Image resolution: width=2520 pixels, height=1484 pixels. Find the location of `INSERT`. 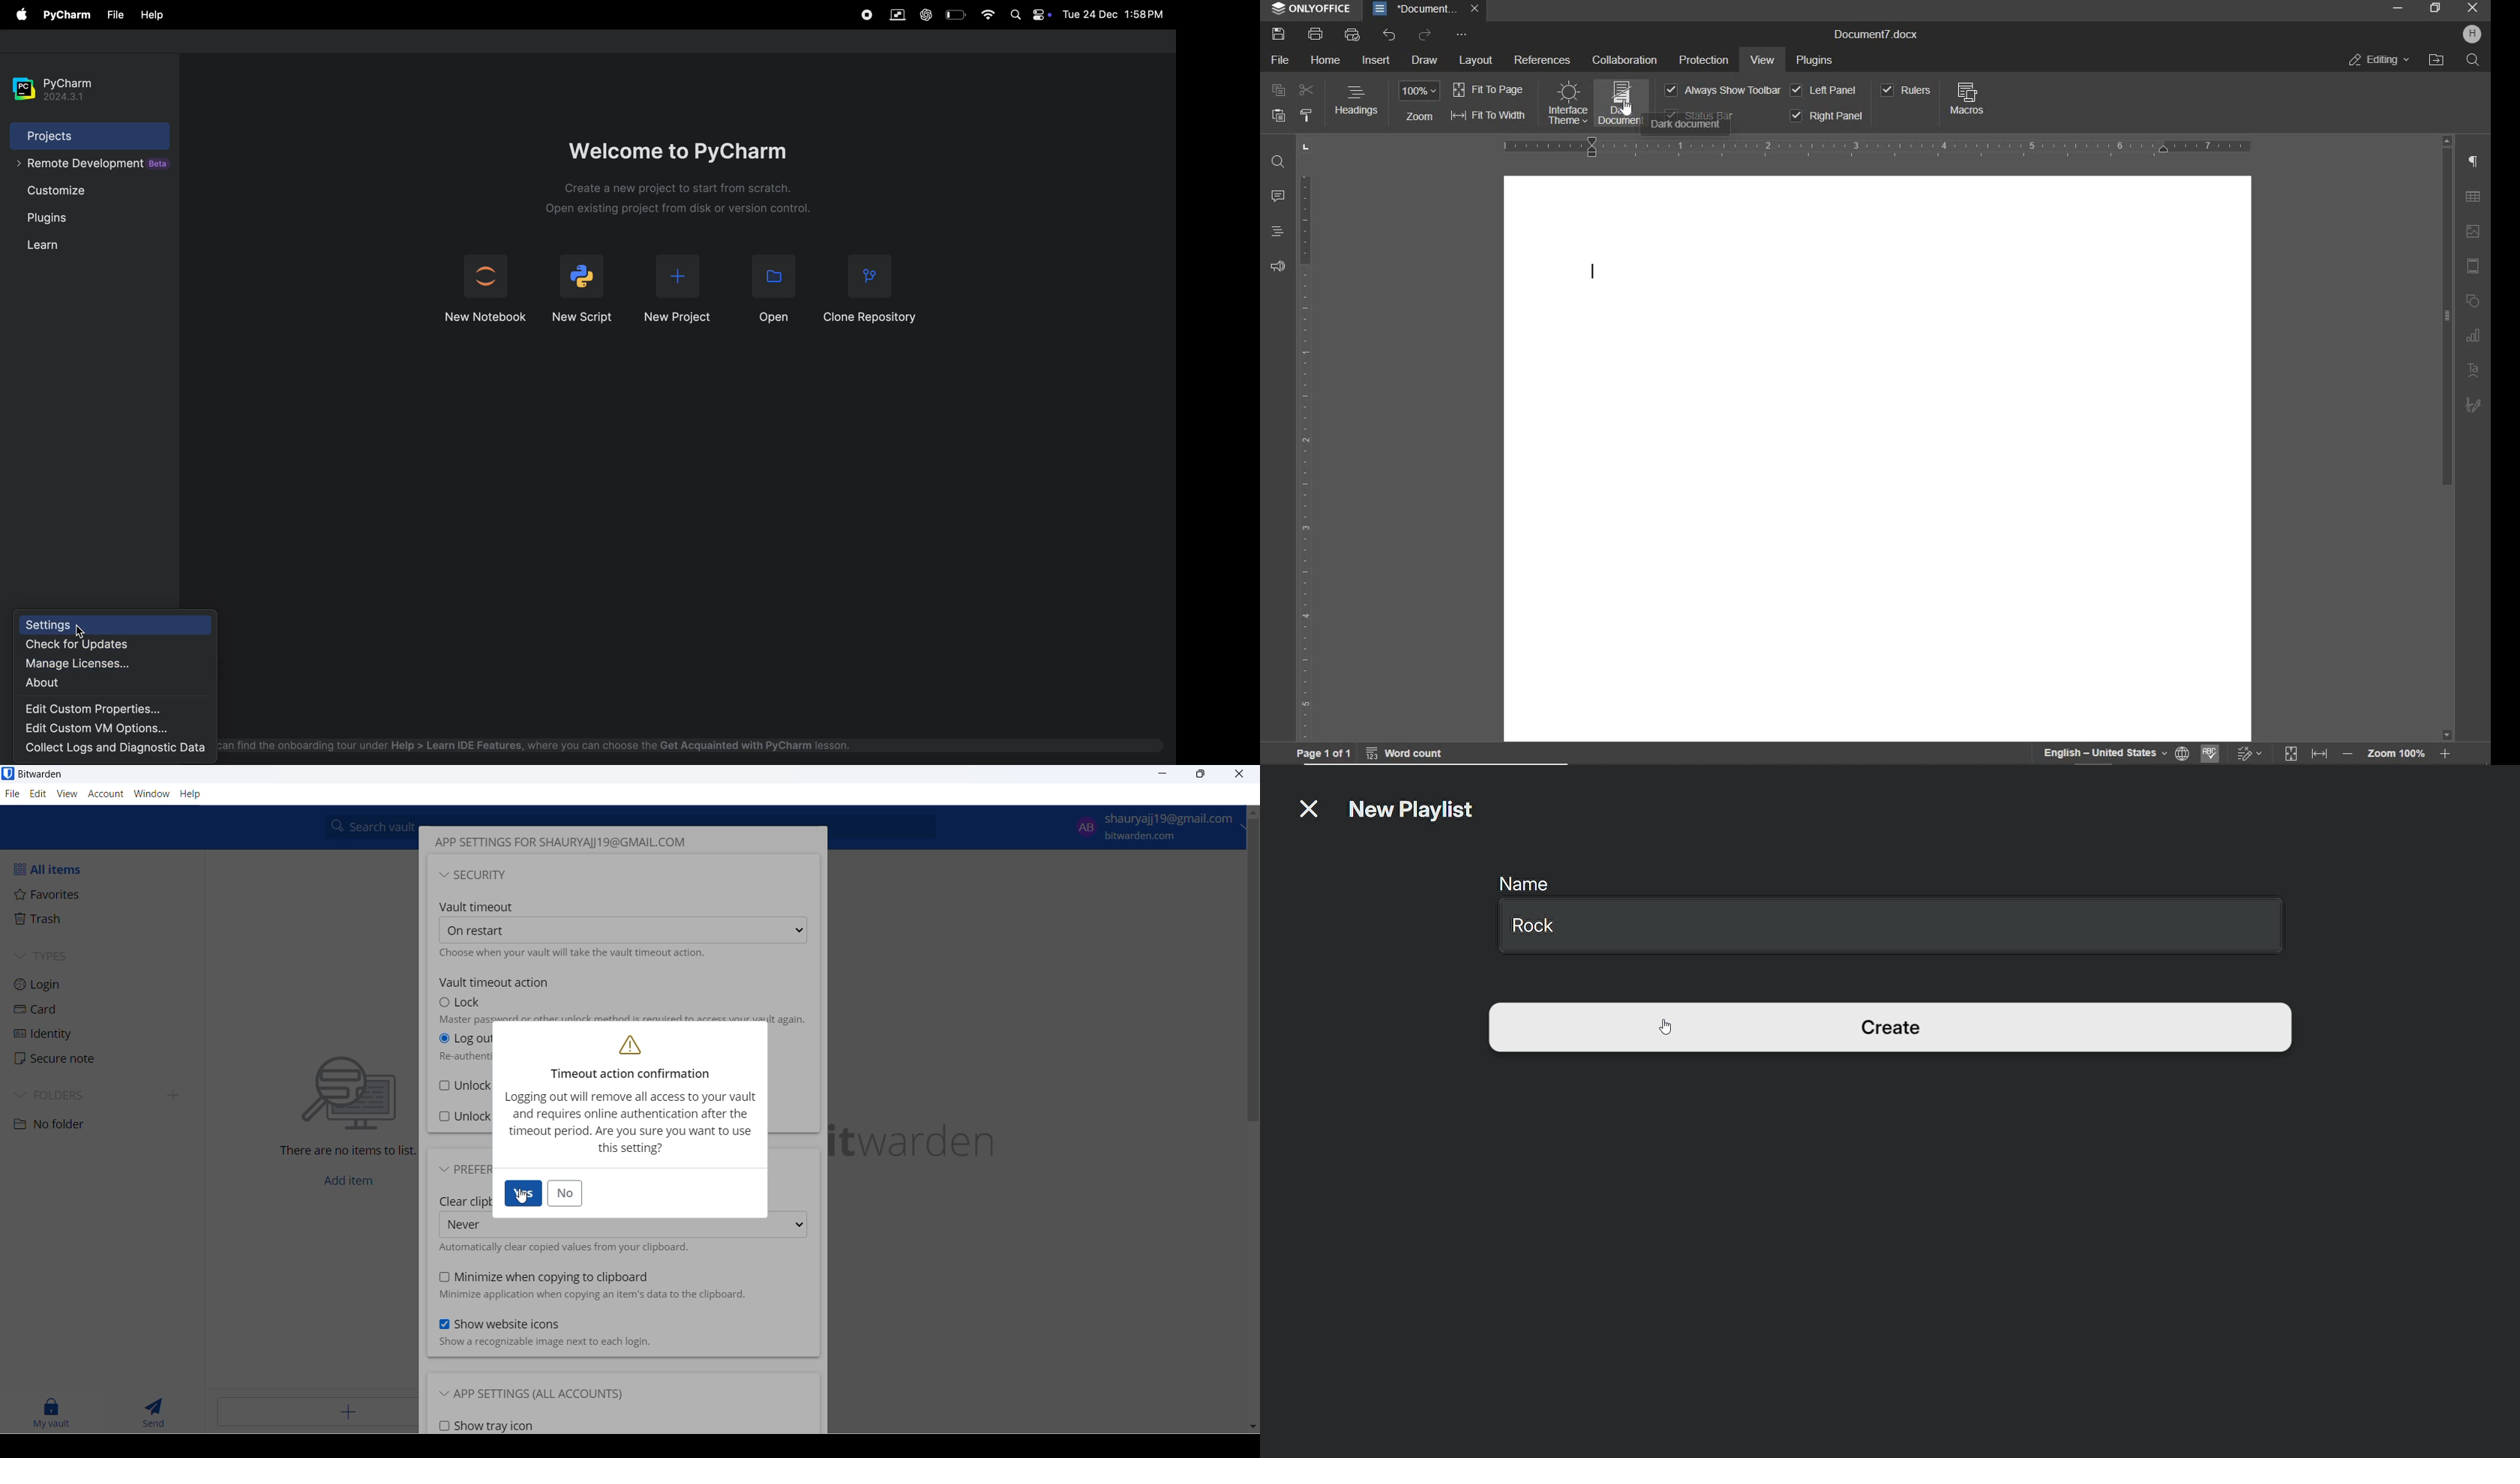

INSERT is located at coordinates (1375, 62).